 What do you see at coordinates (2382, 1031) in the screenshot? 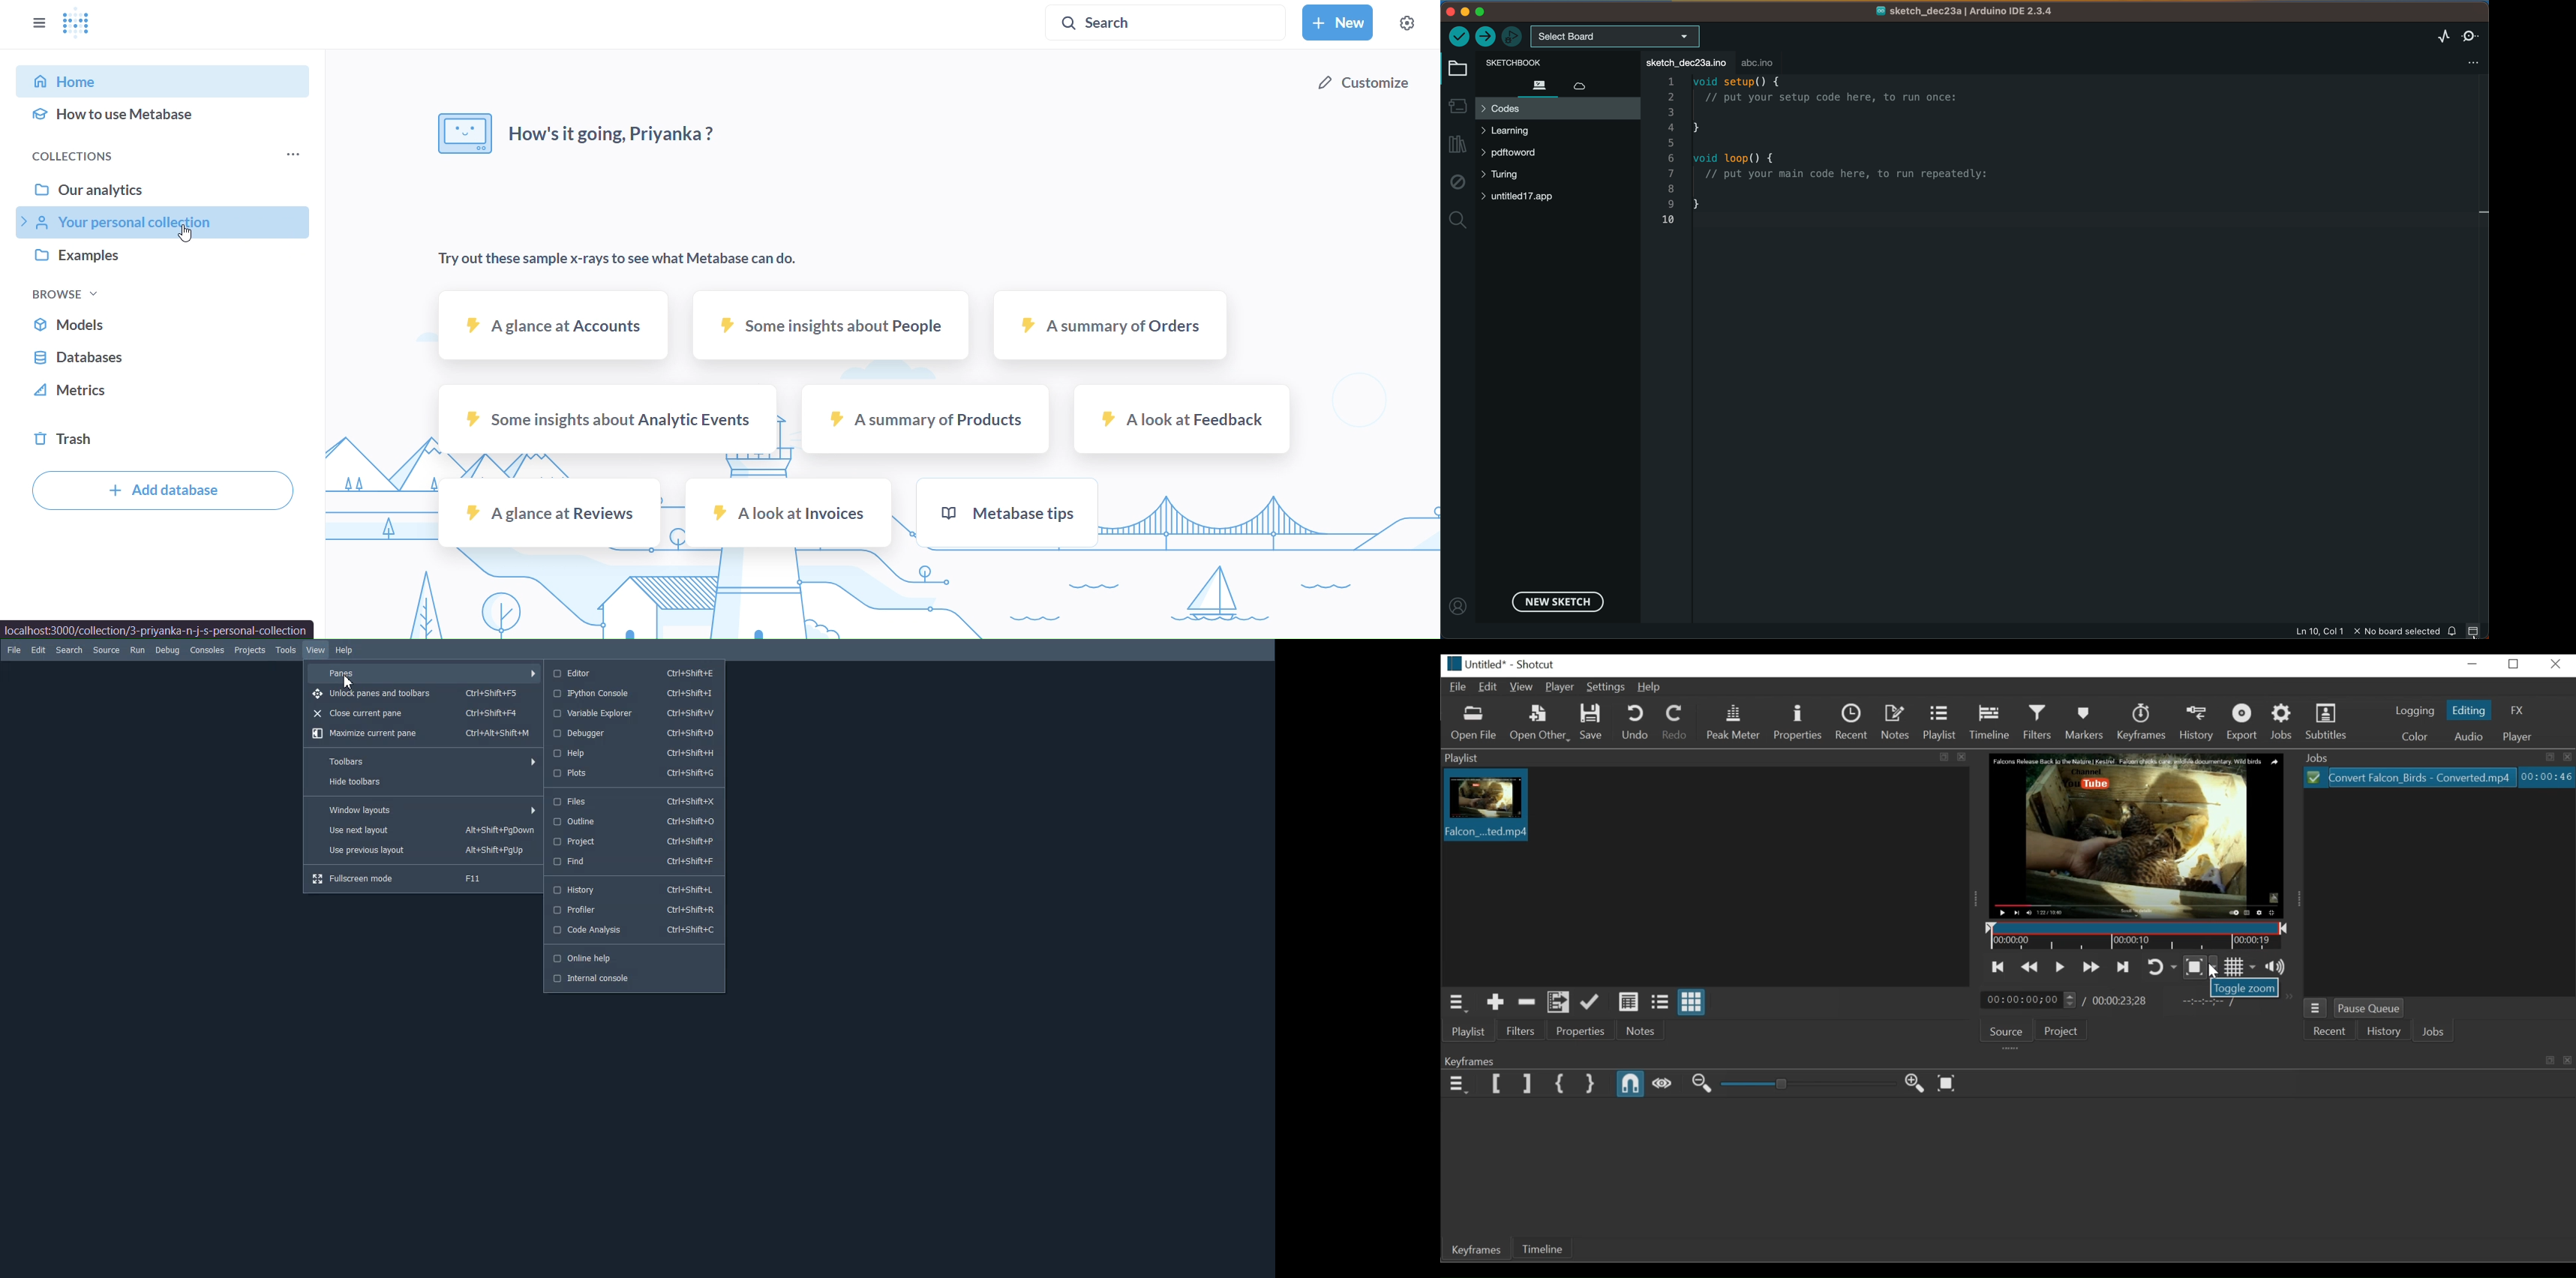
I see `History` at bounding box center [2382, 1031].